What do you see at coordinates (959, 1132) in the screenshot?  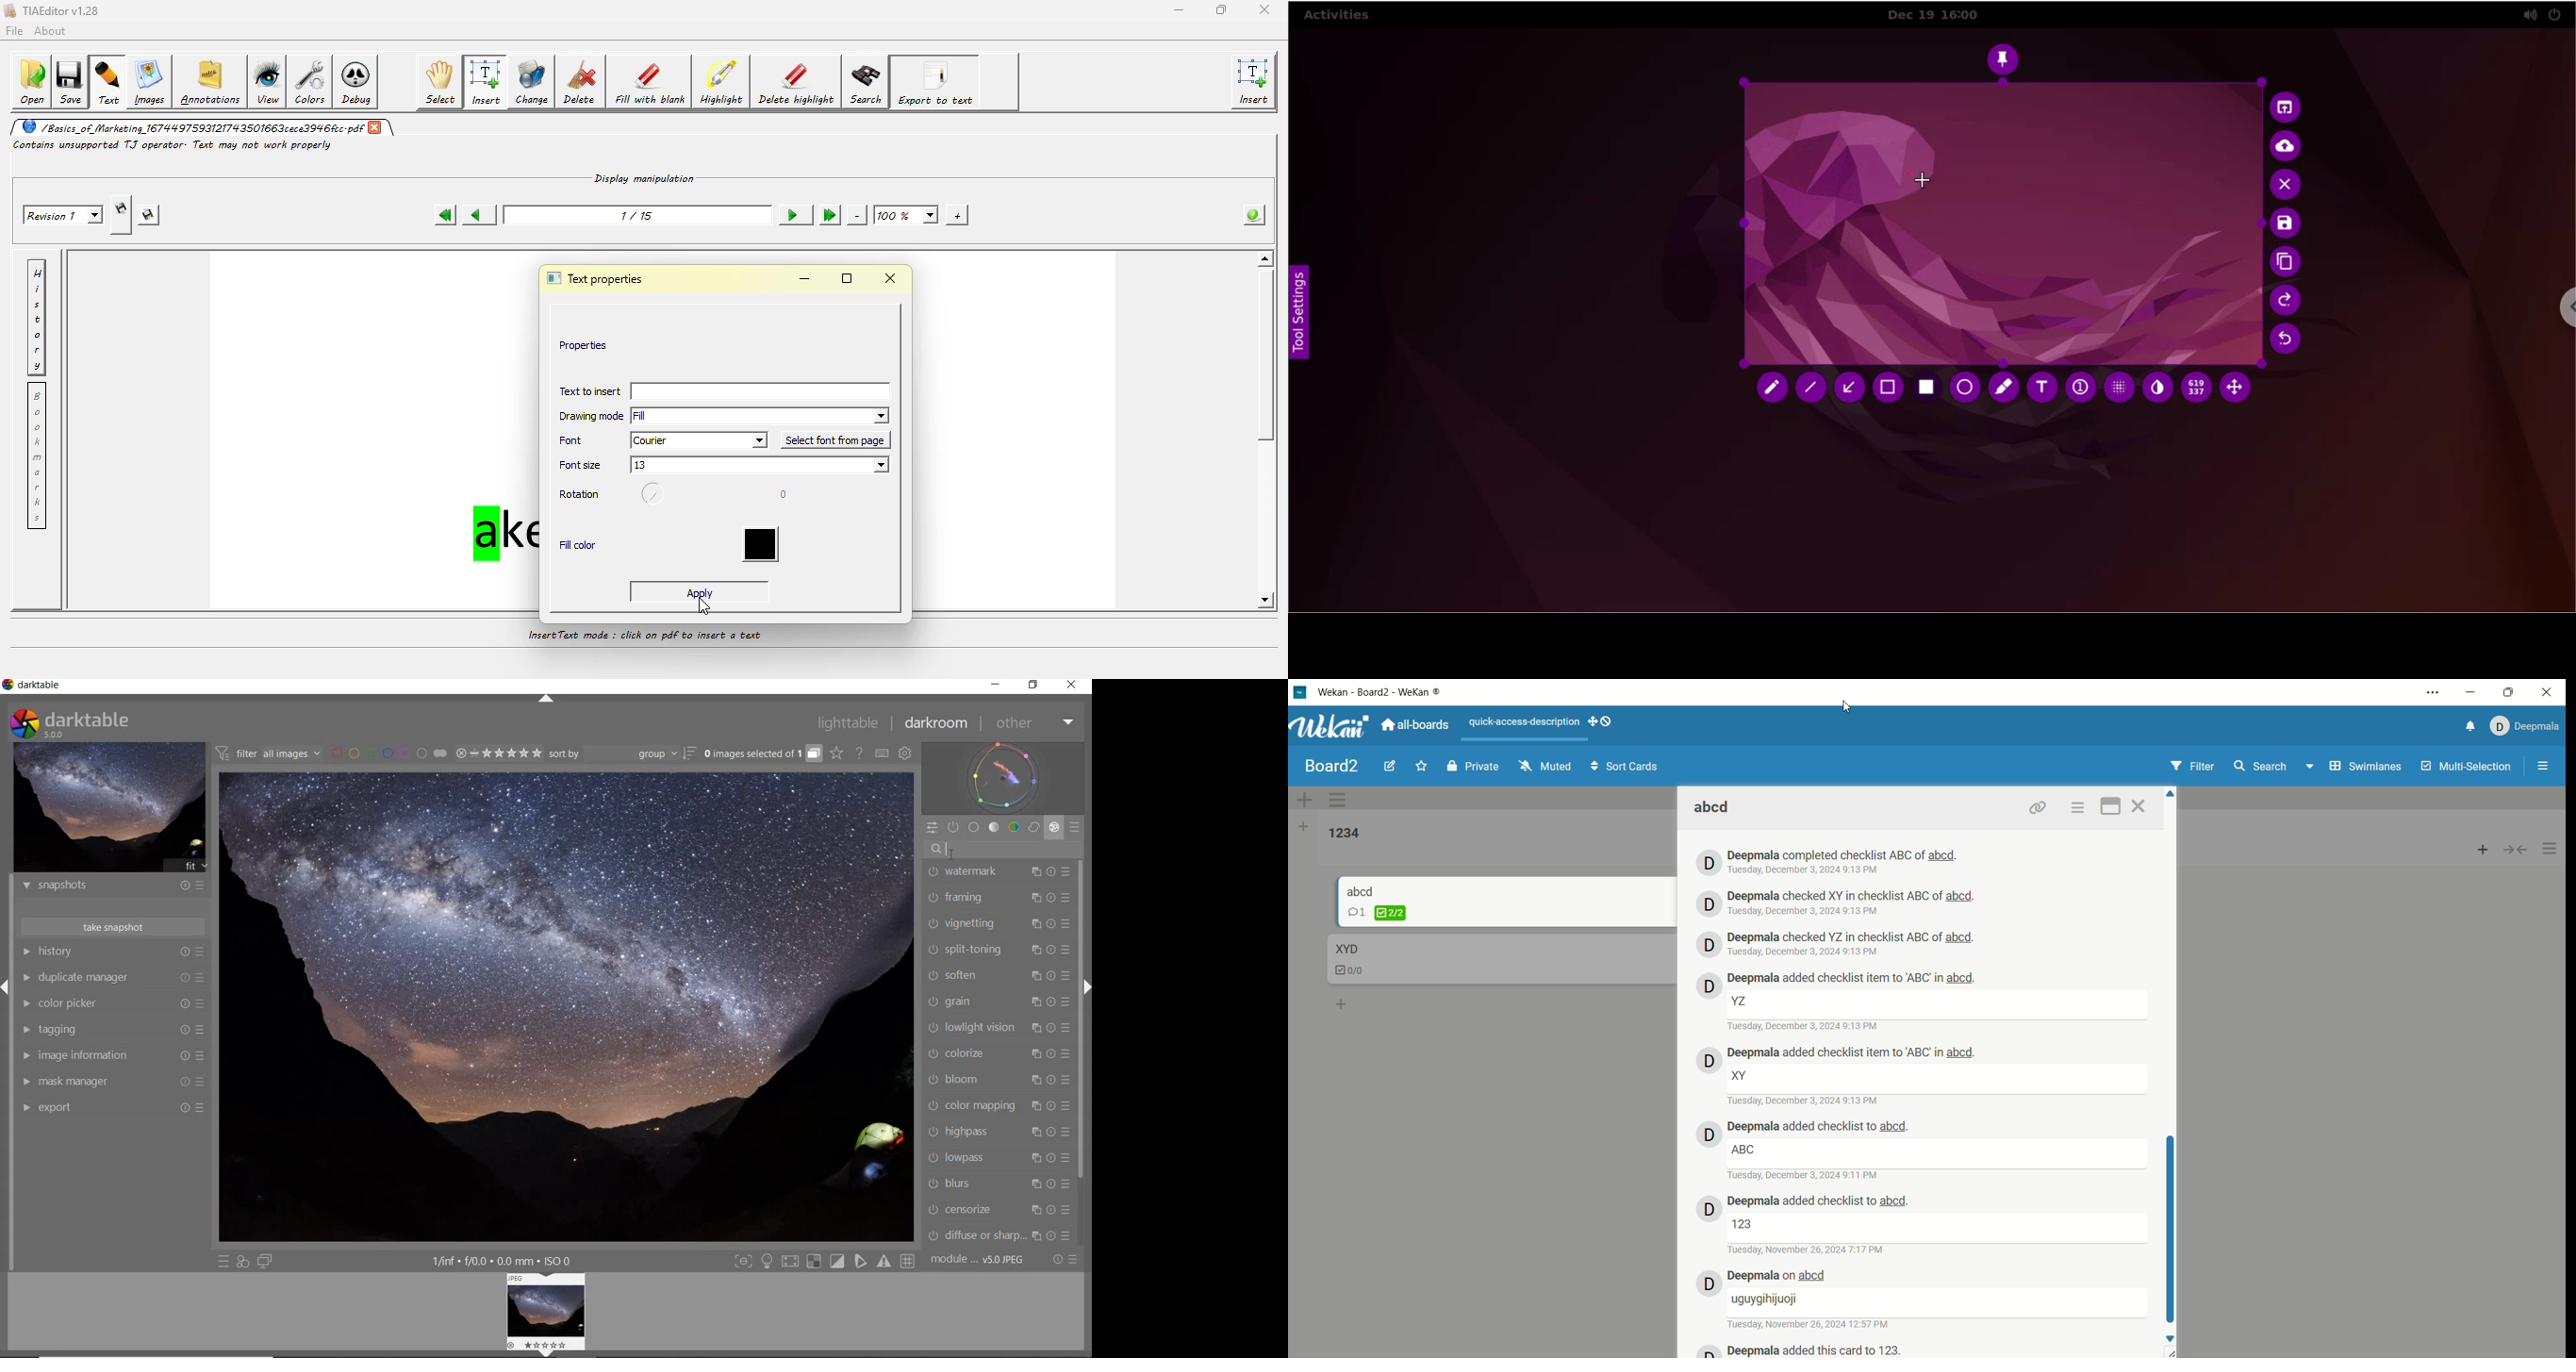 I see `HIGHPASS` at bounding box center [959, 1132].